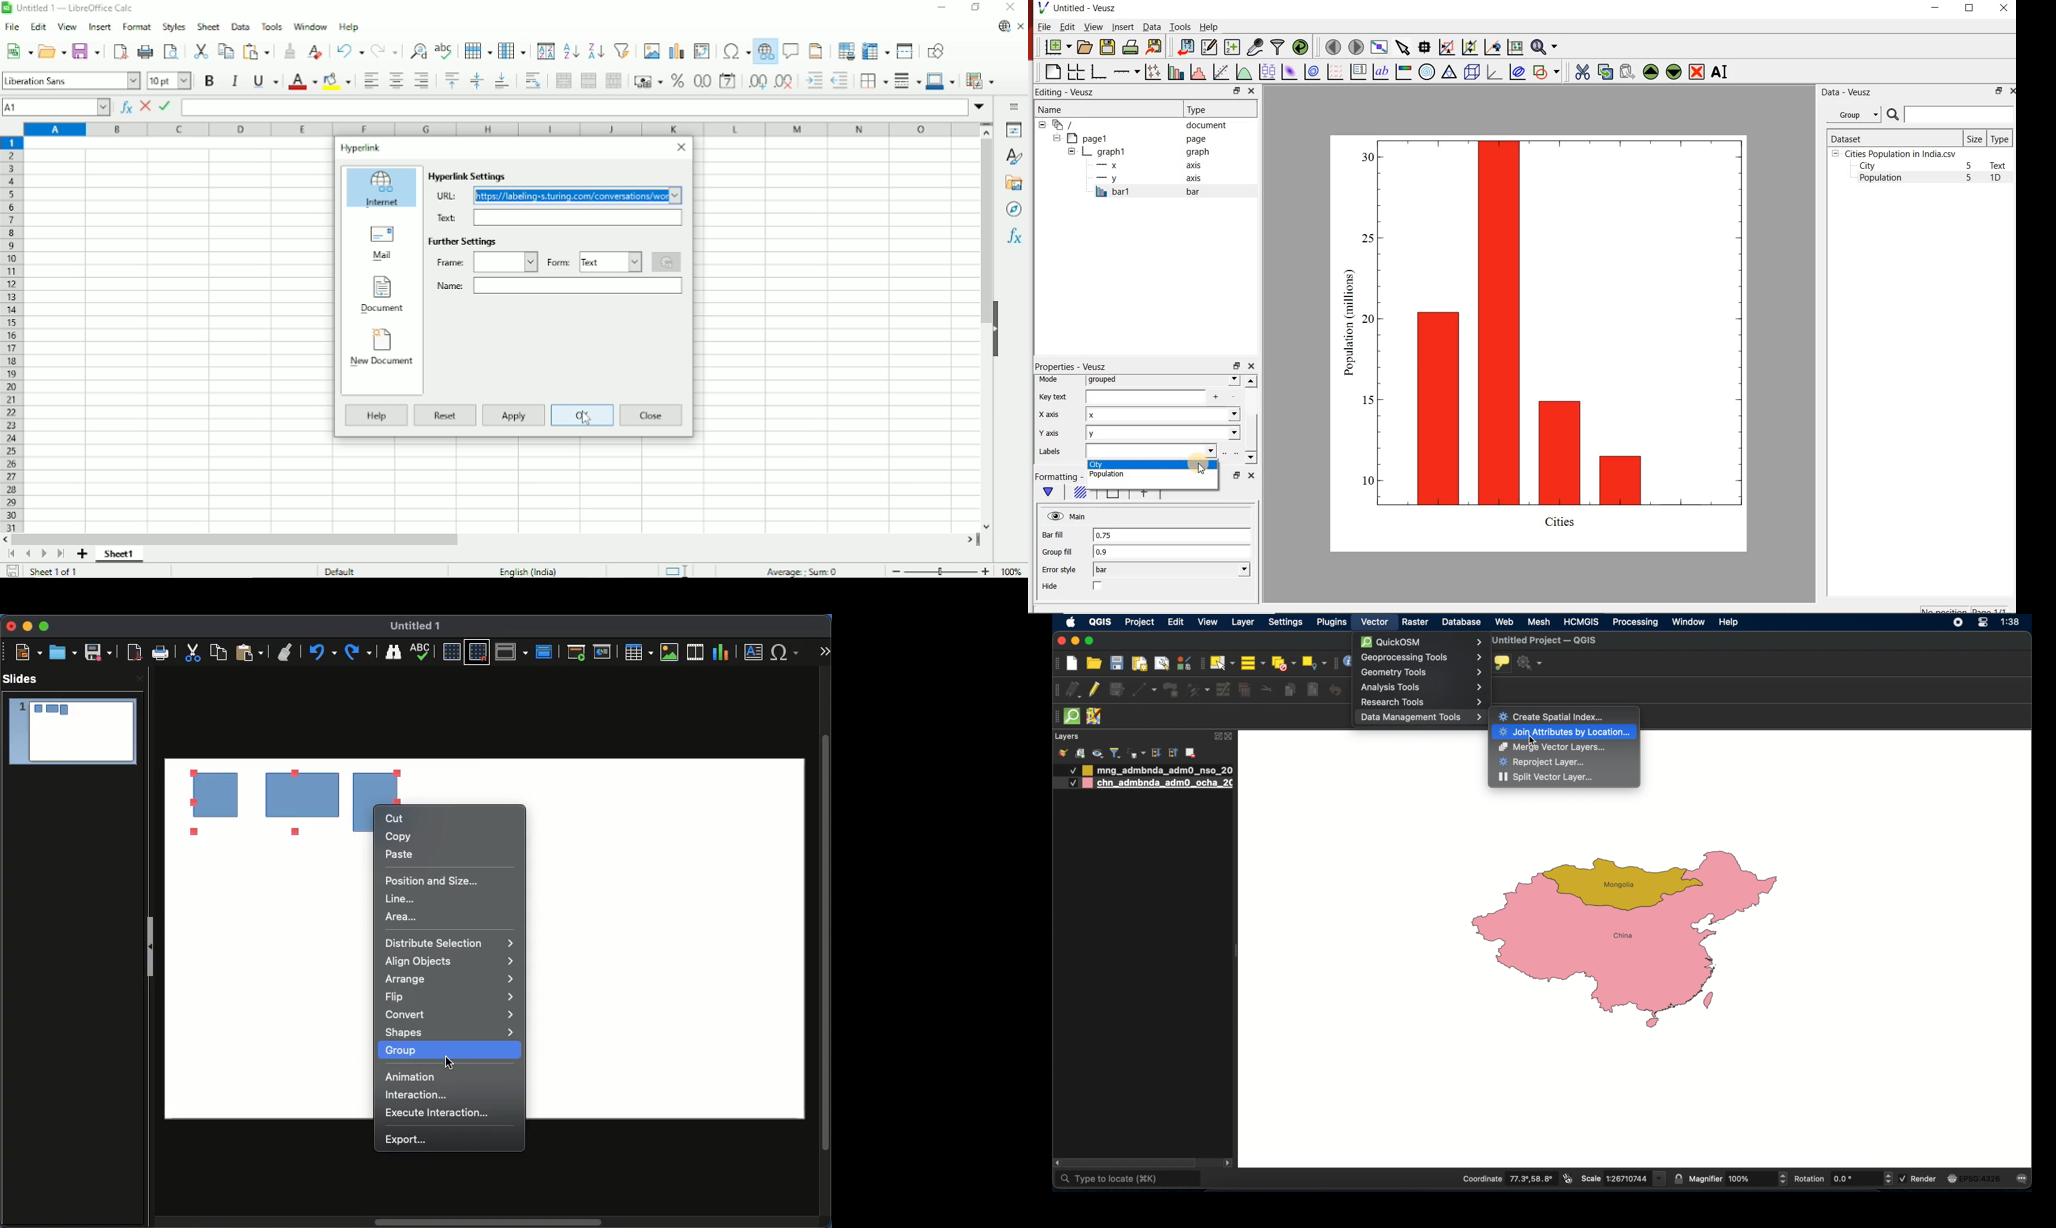 This screenshot has width=2072, height=1232. Describe the element at coordinates (1236, 475) in the screenshot. I see `restore` at that location.